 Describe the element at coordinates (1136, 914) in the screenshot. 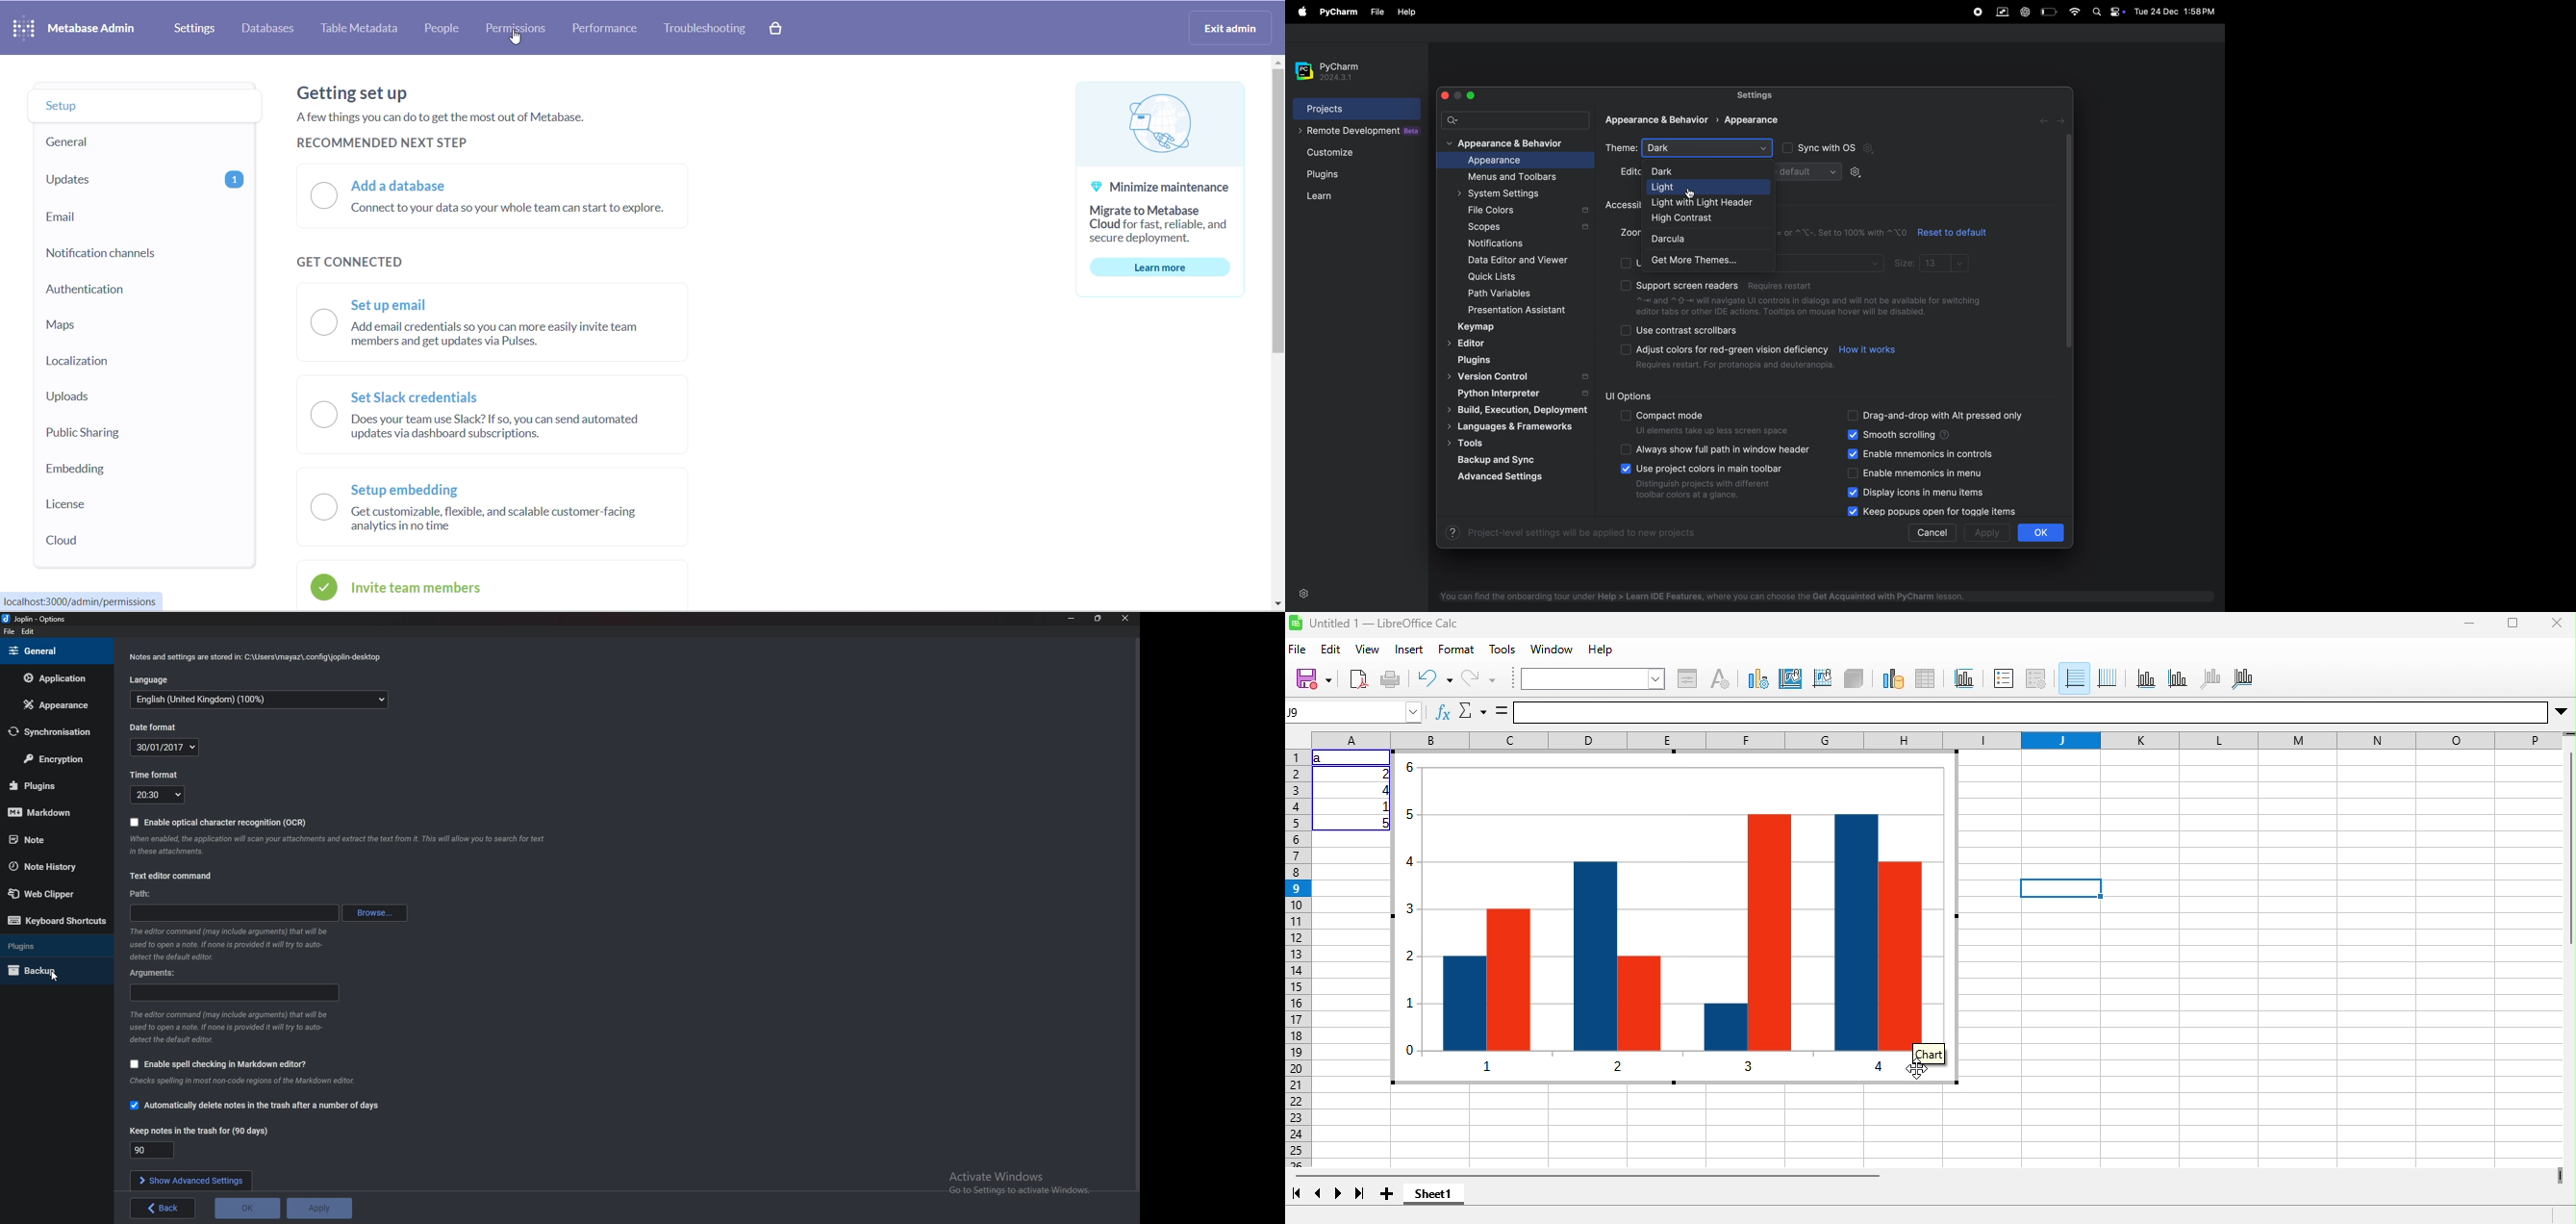

I see `scroll bar` at that location.